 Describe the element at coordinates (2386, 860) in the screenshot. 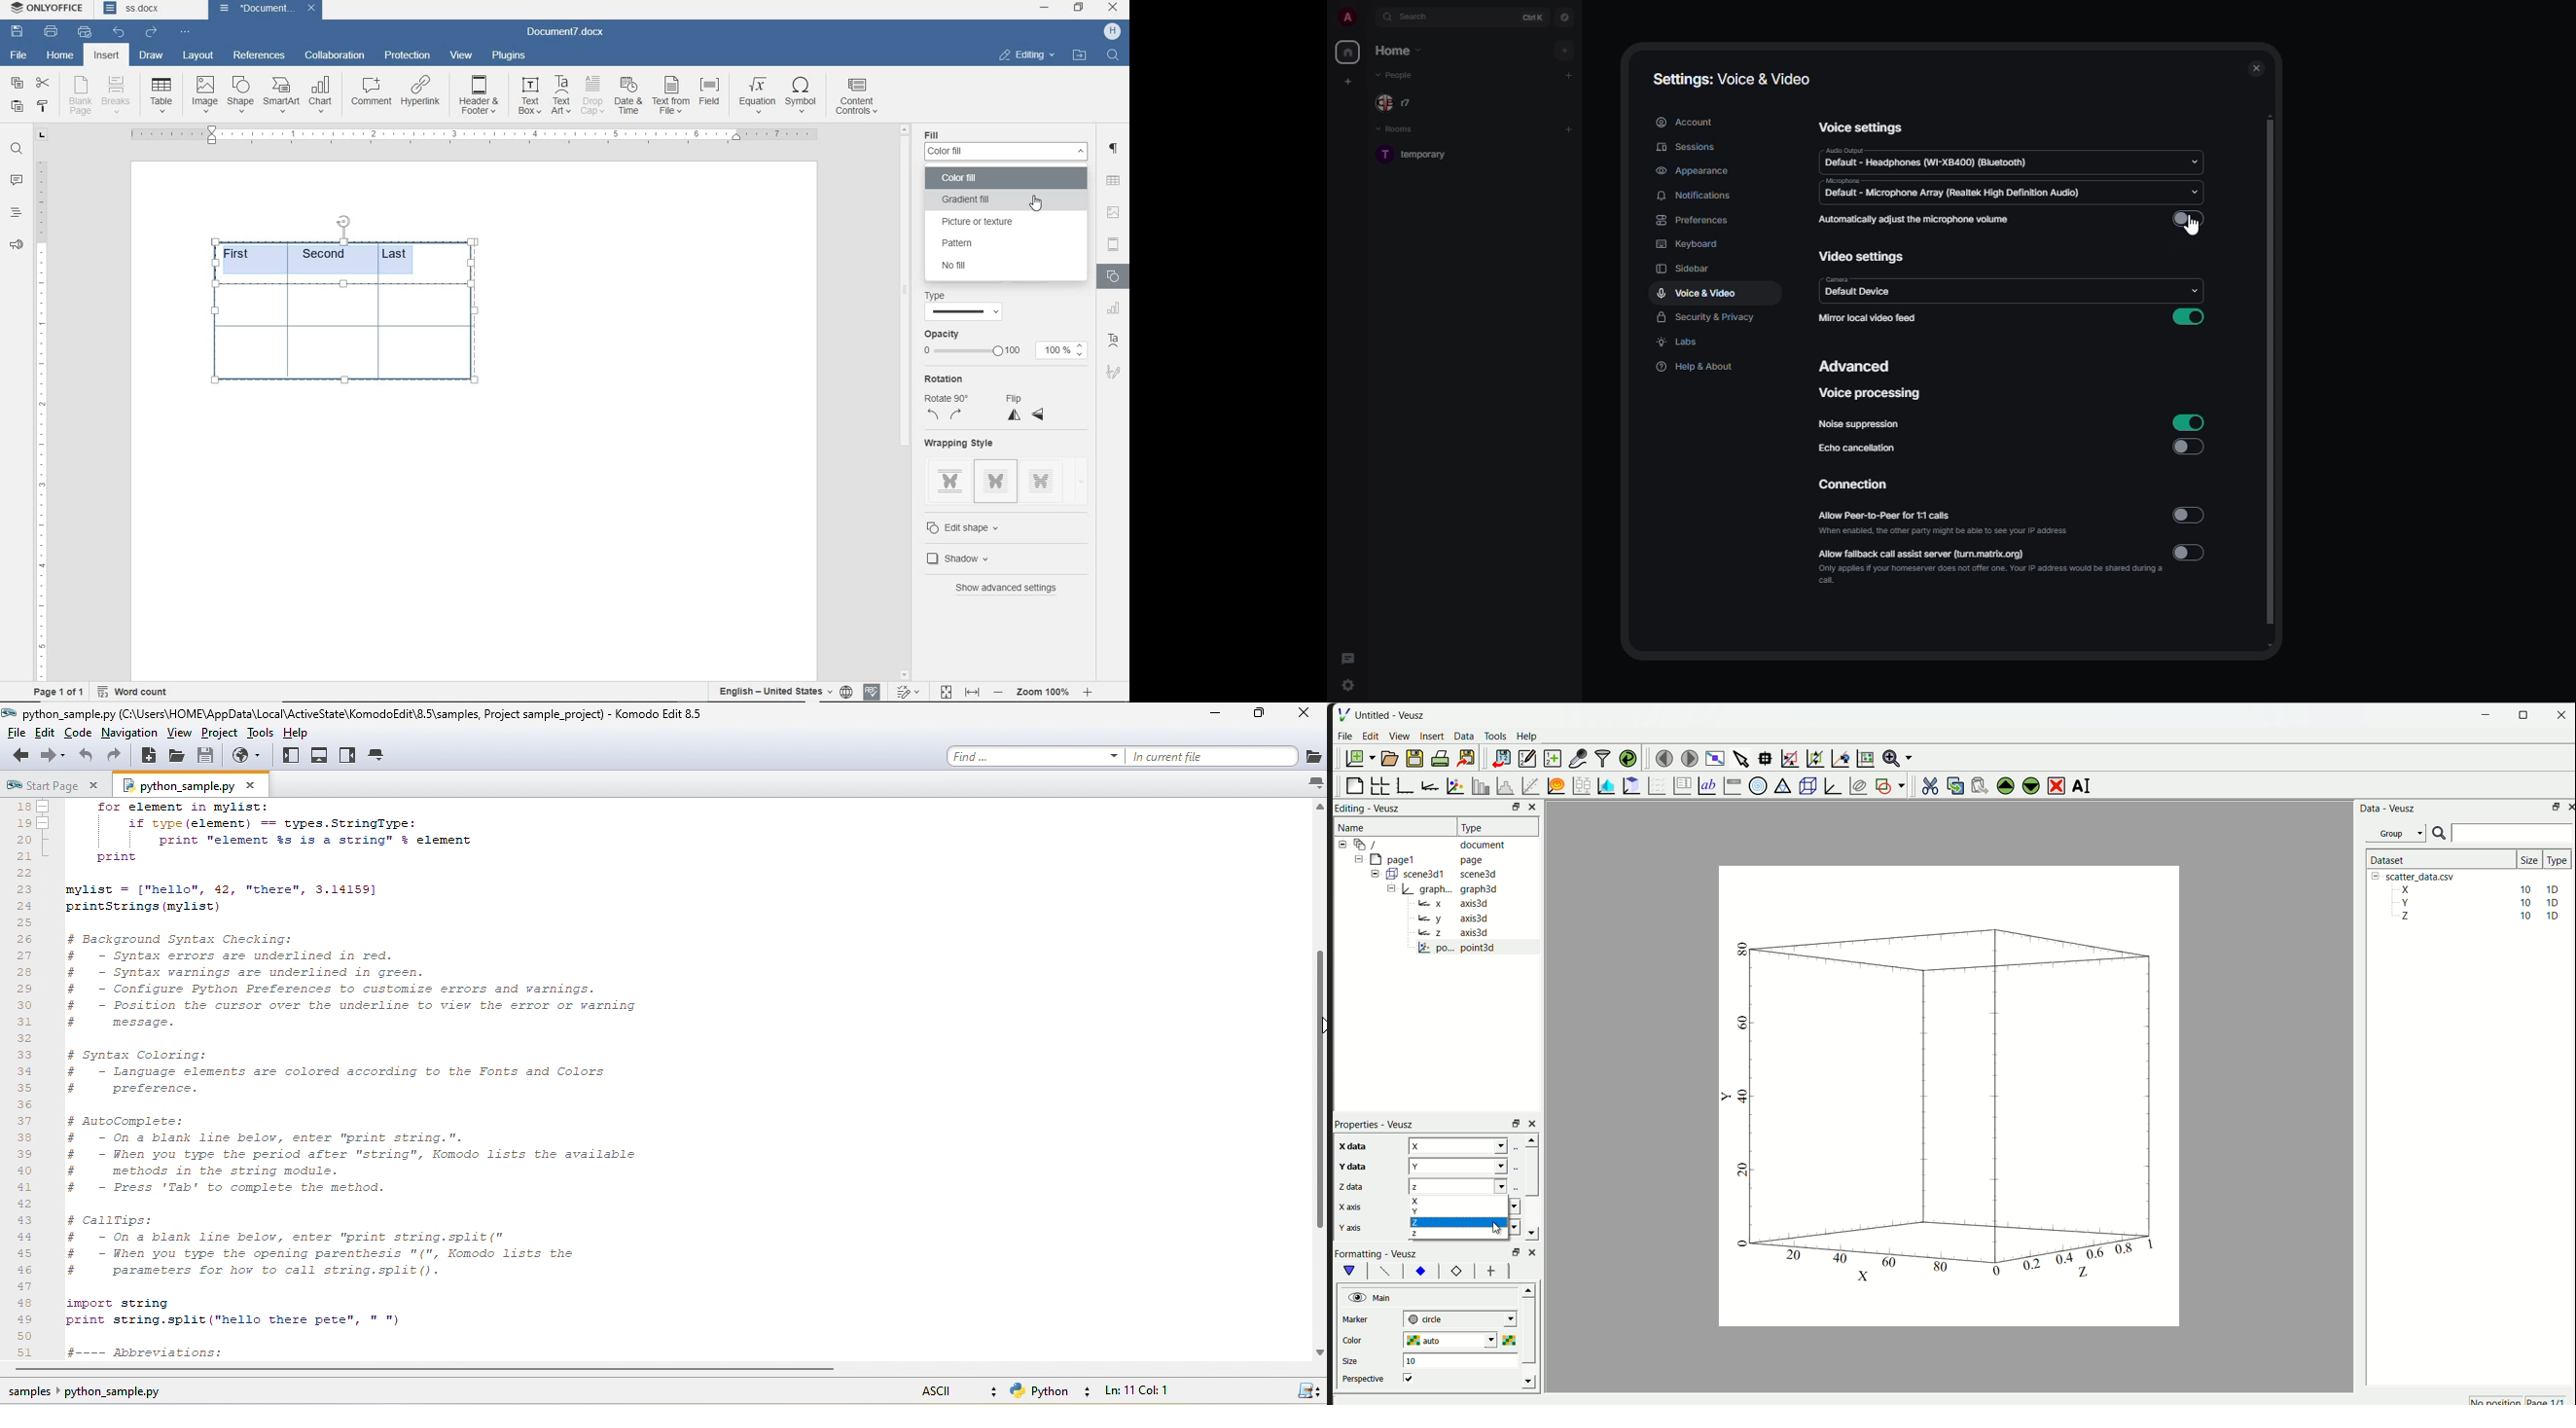

I see `| Dataset` at that location.